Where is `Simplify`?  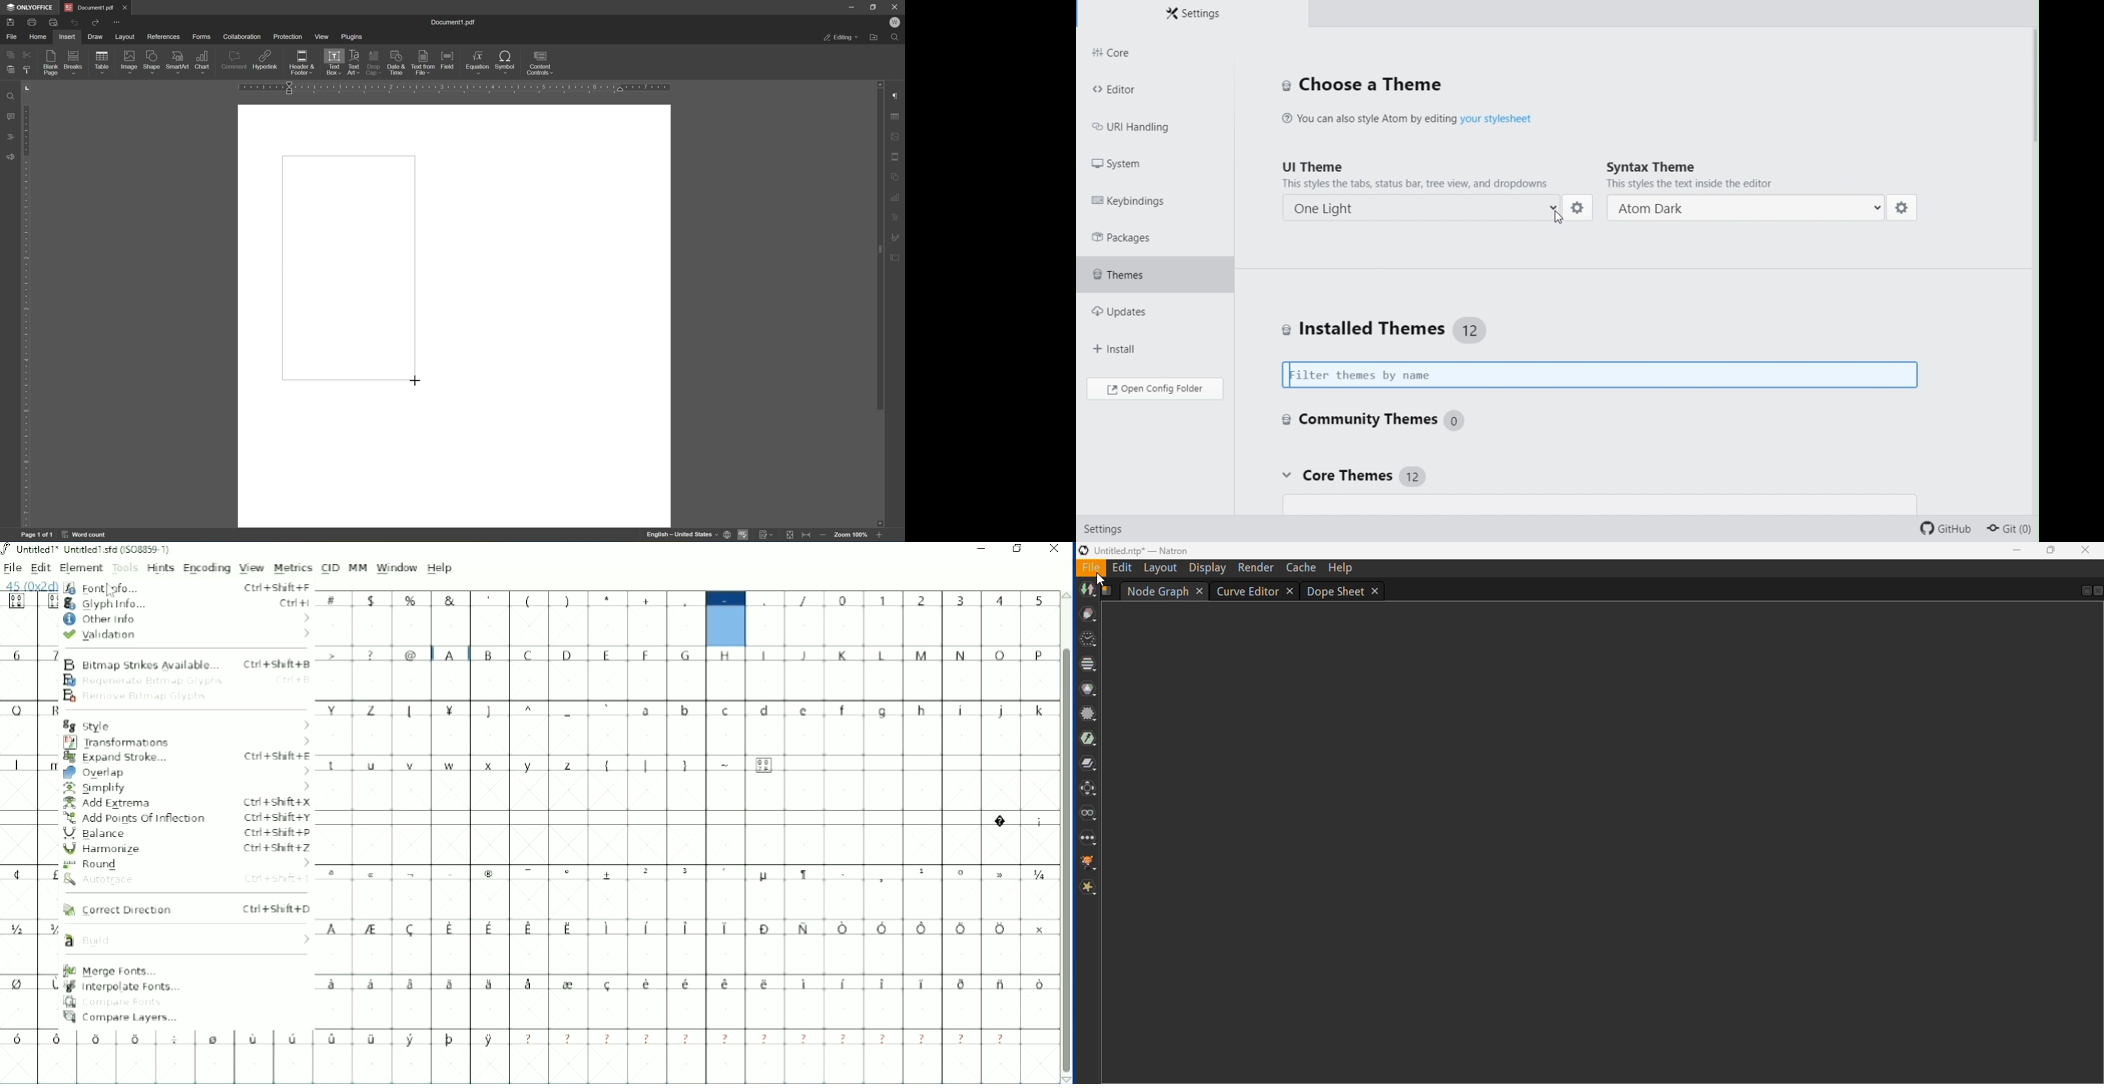
Simplify is located at coordinates (187, 788).